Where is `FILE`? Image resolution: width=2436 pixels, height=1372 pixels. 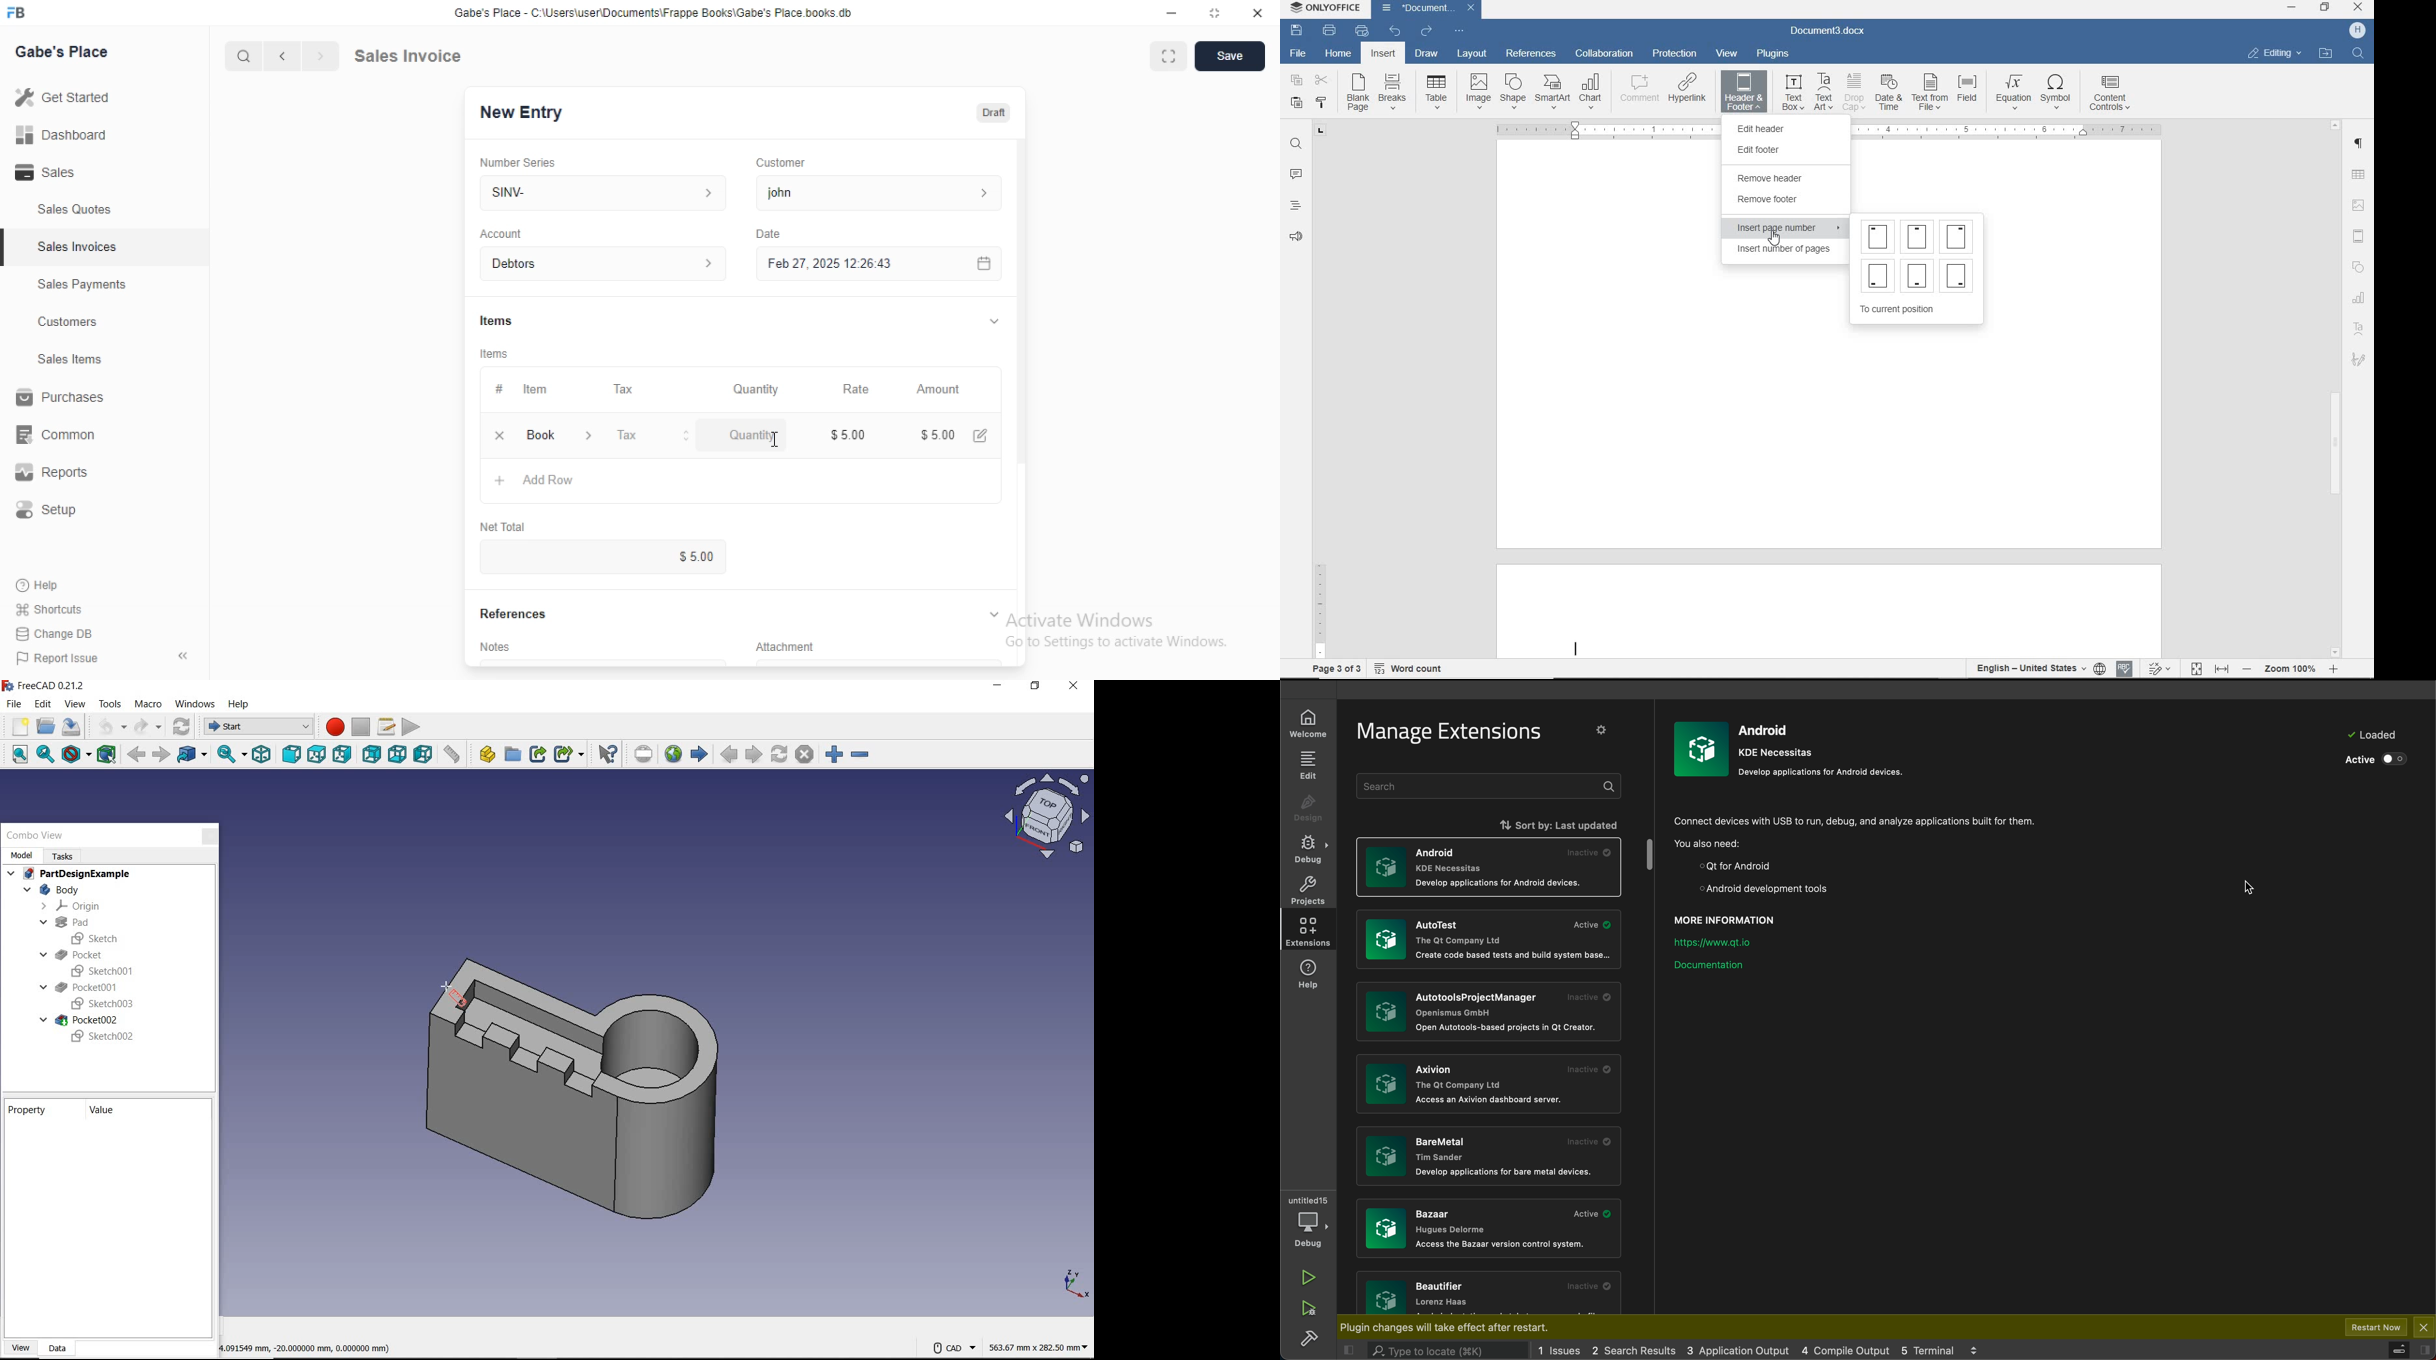
FILE is located at coordinates (1300, 55).